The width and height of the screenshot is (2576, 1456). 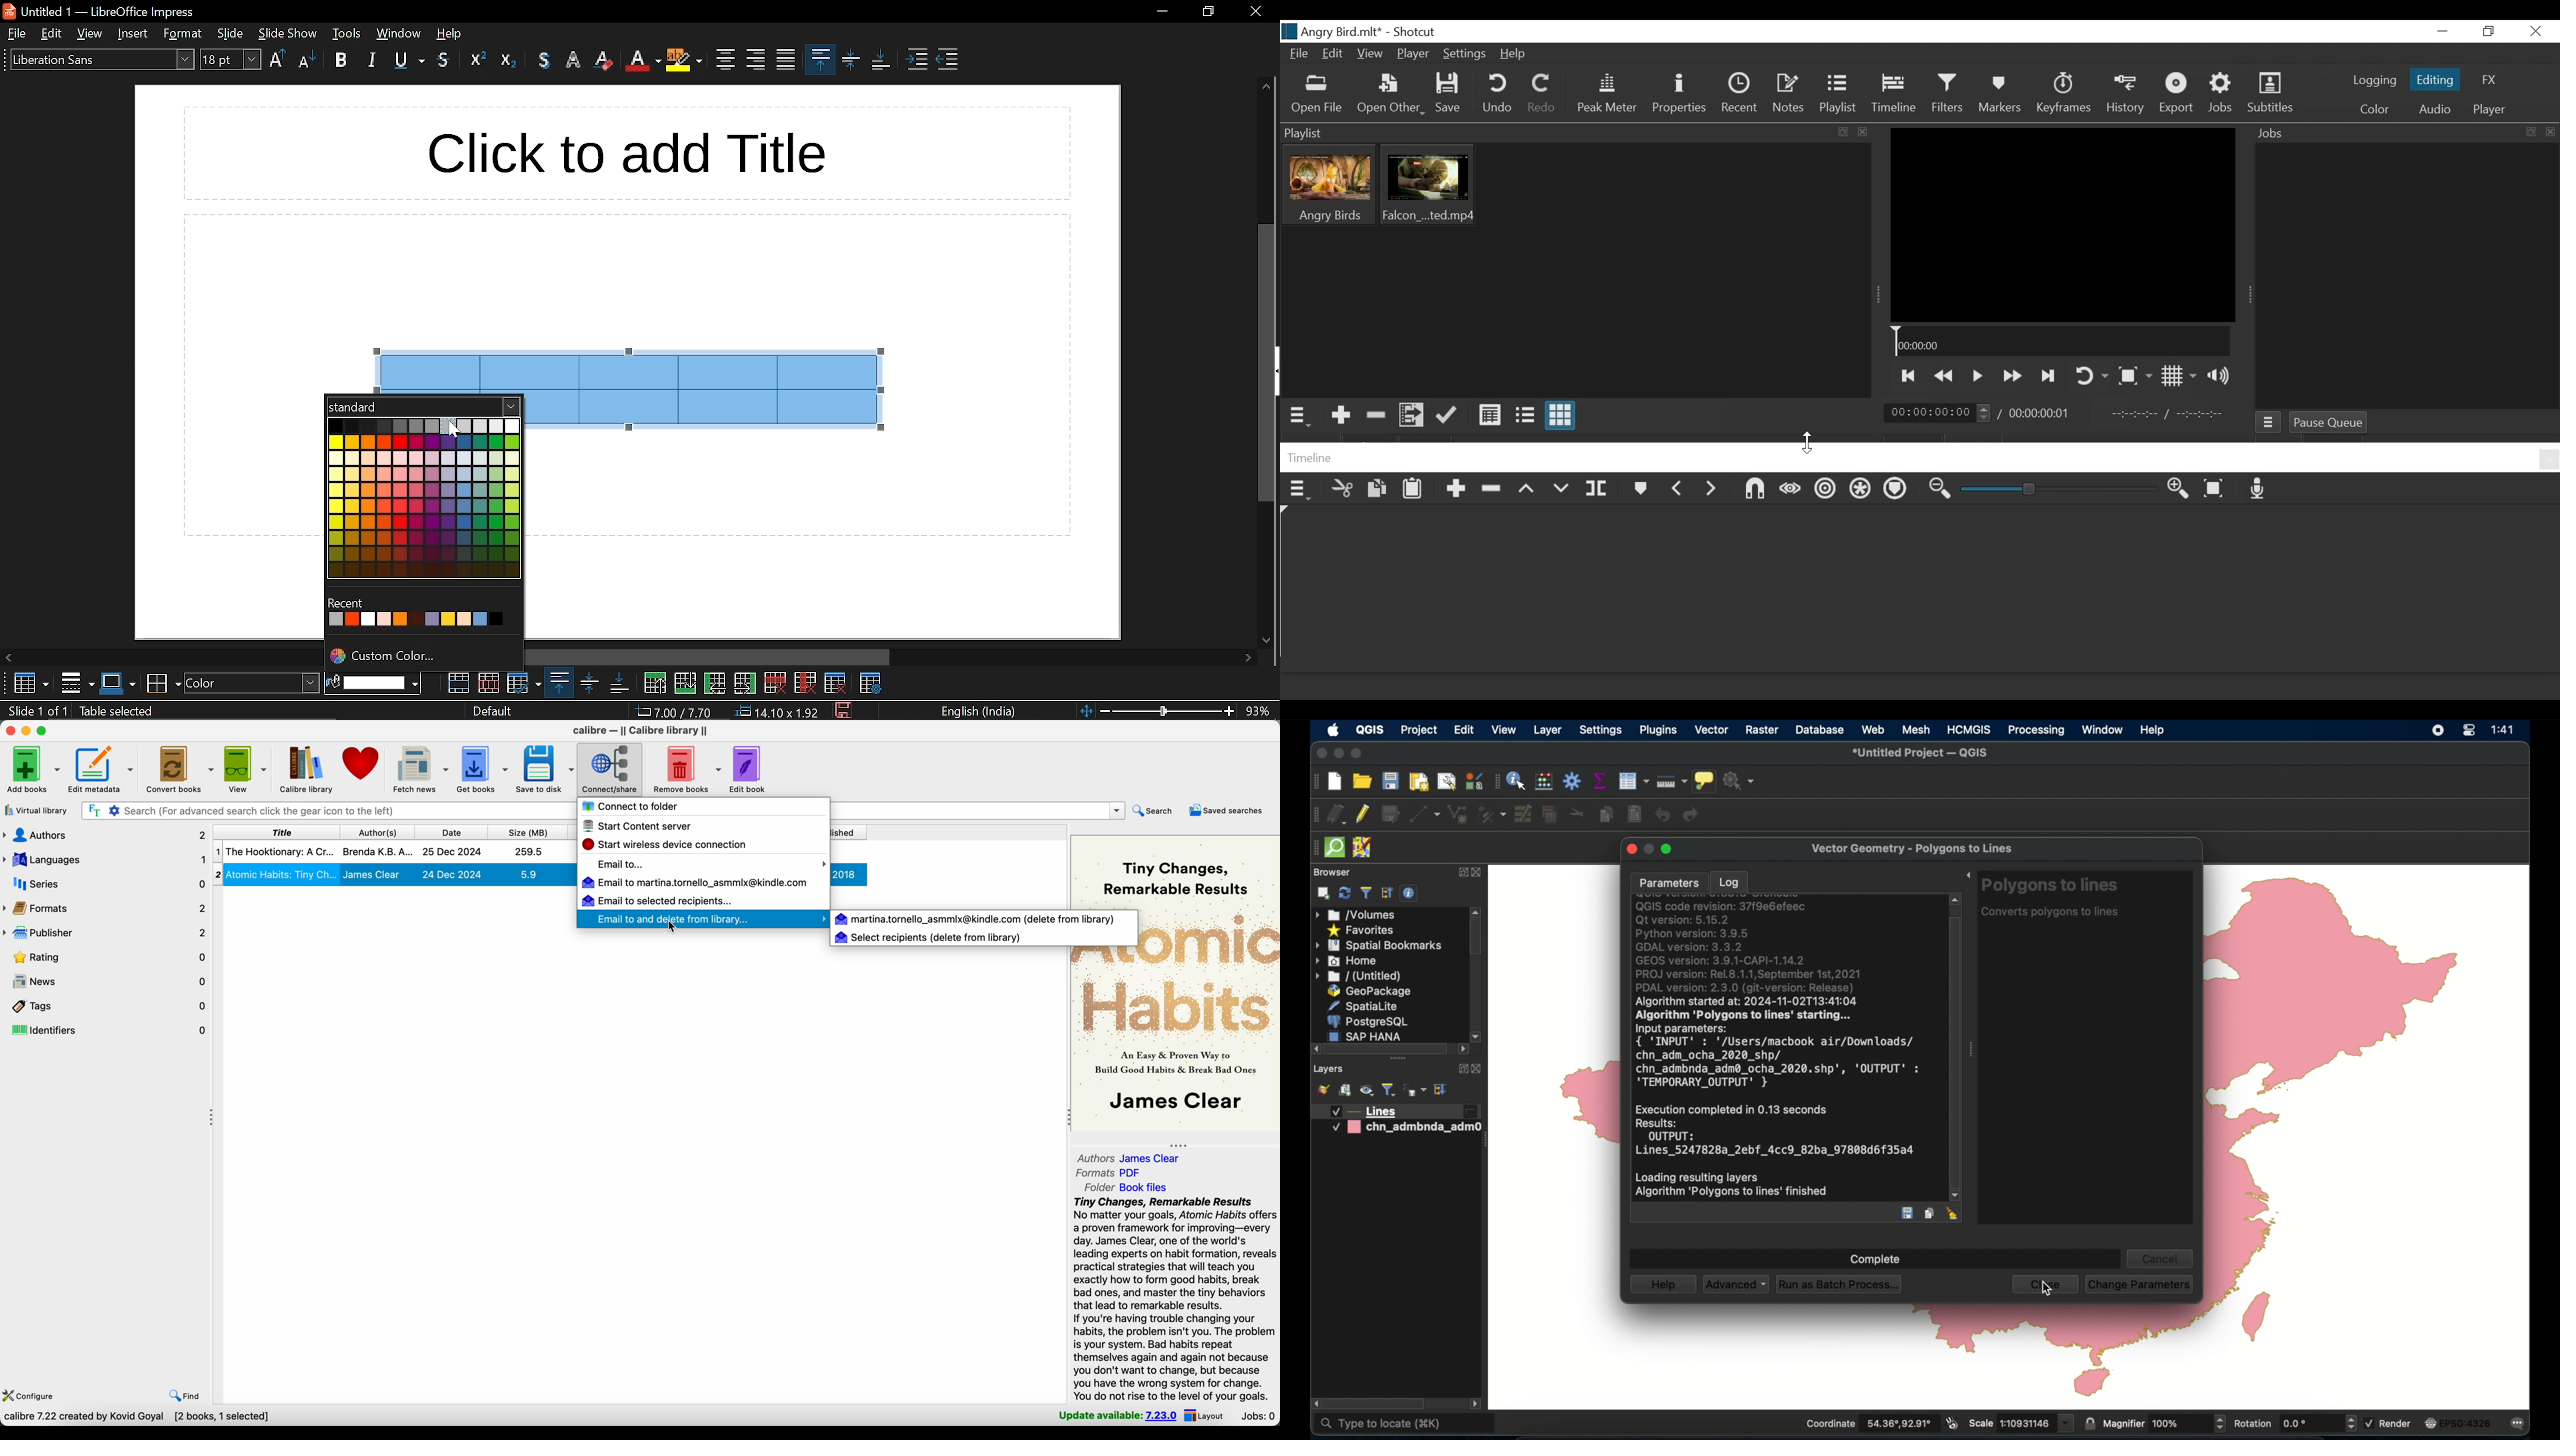 What do you see at coordinates (1714, 493) in the screenshot?
I see `Next Marker` at bounding box center [1714, 493].